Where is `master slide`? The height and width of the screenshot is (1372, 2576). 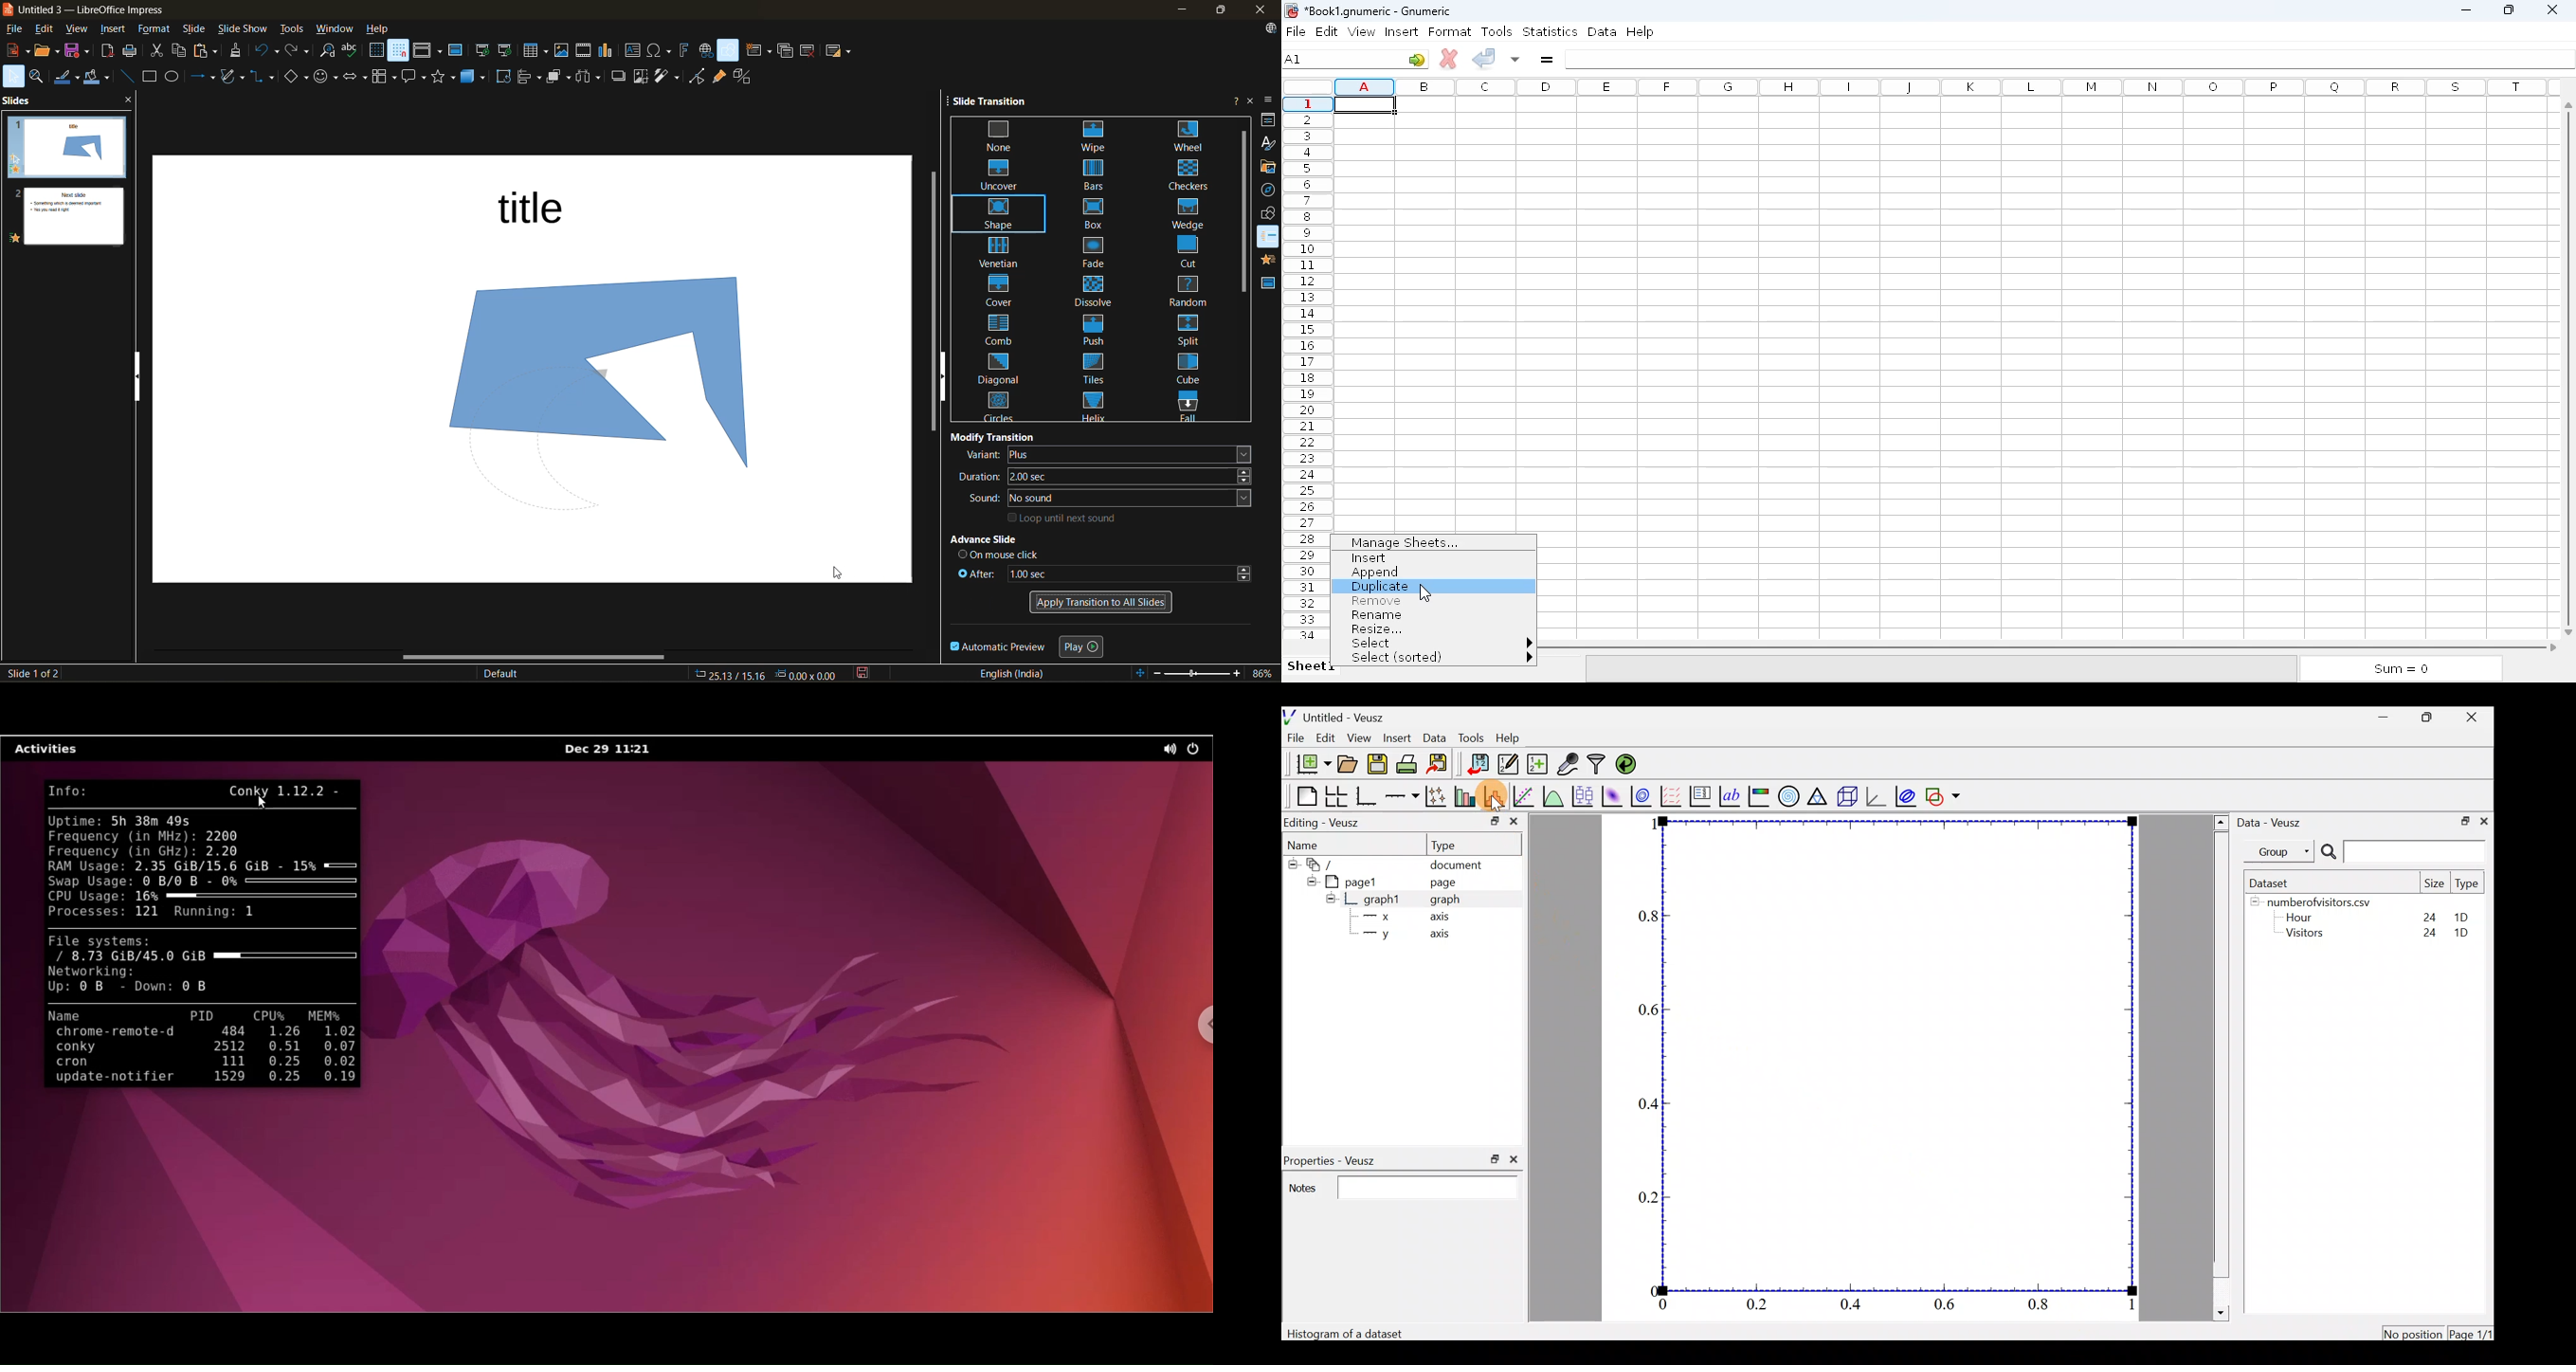 master slide is located at coordinates (459, 52).